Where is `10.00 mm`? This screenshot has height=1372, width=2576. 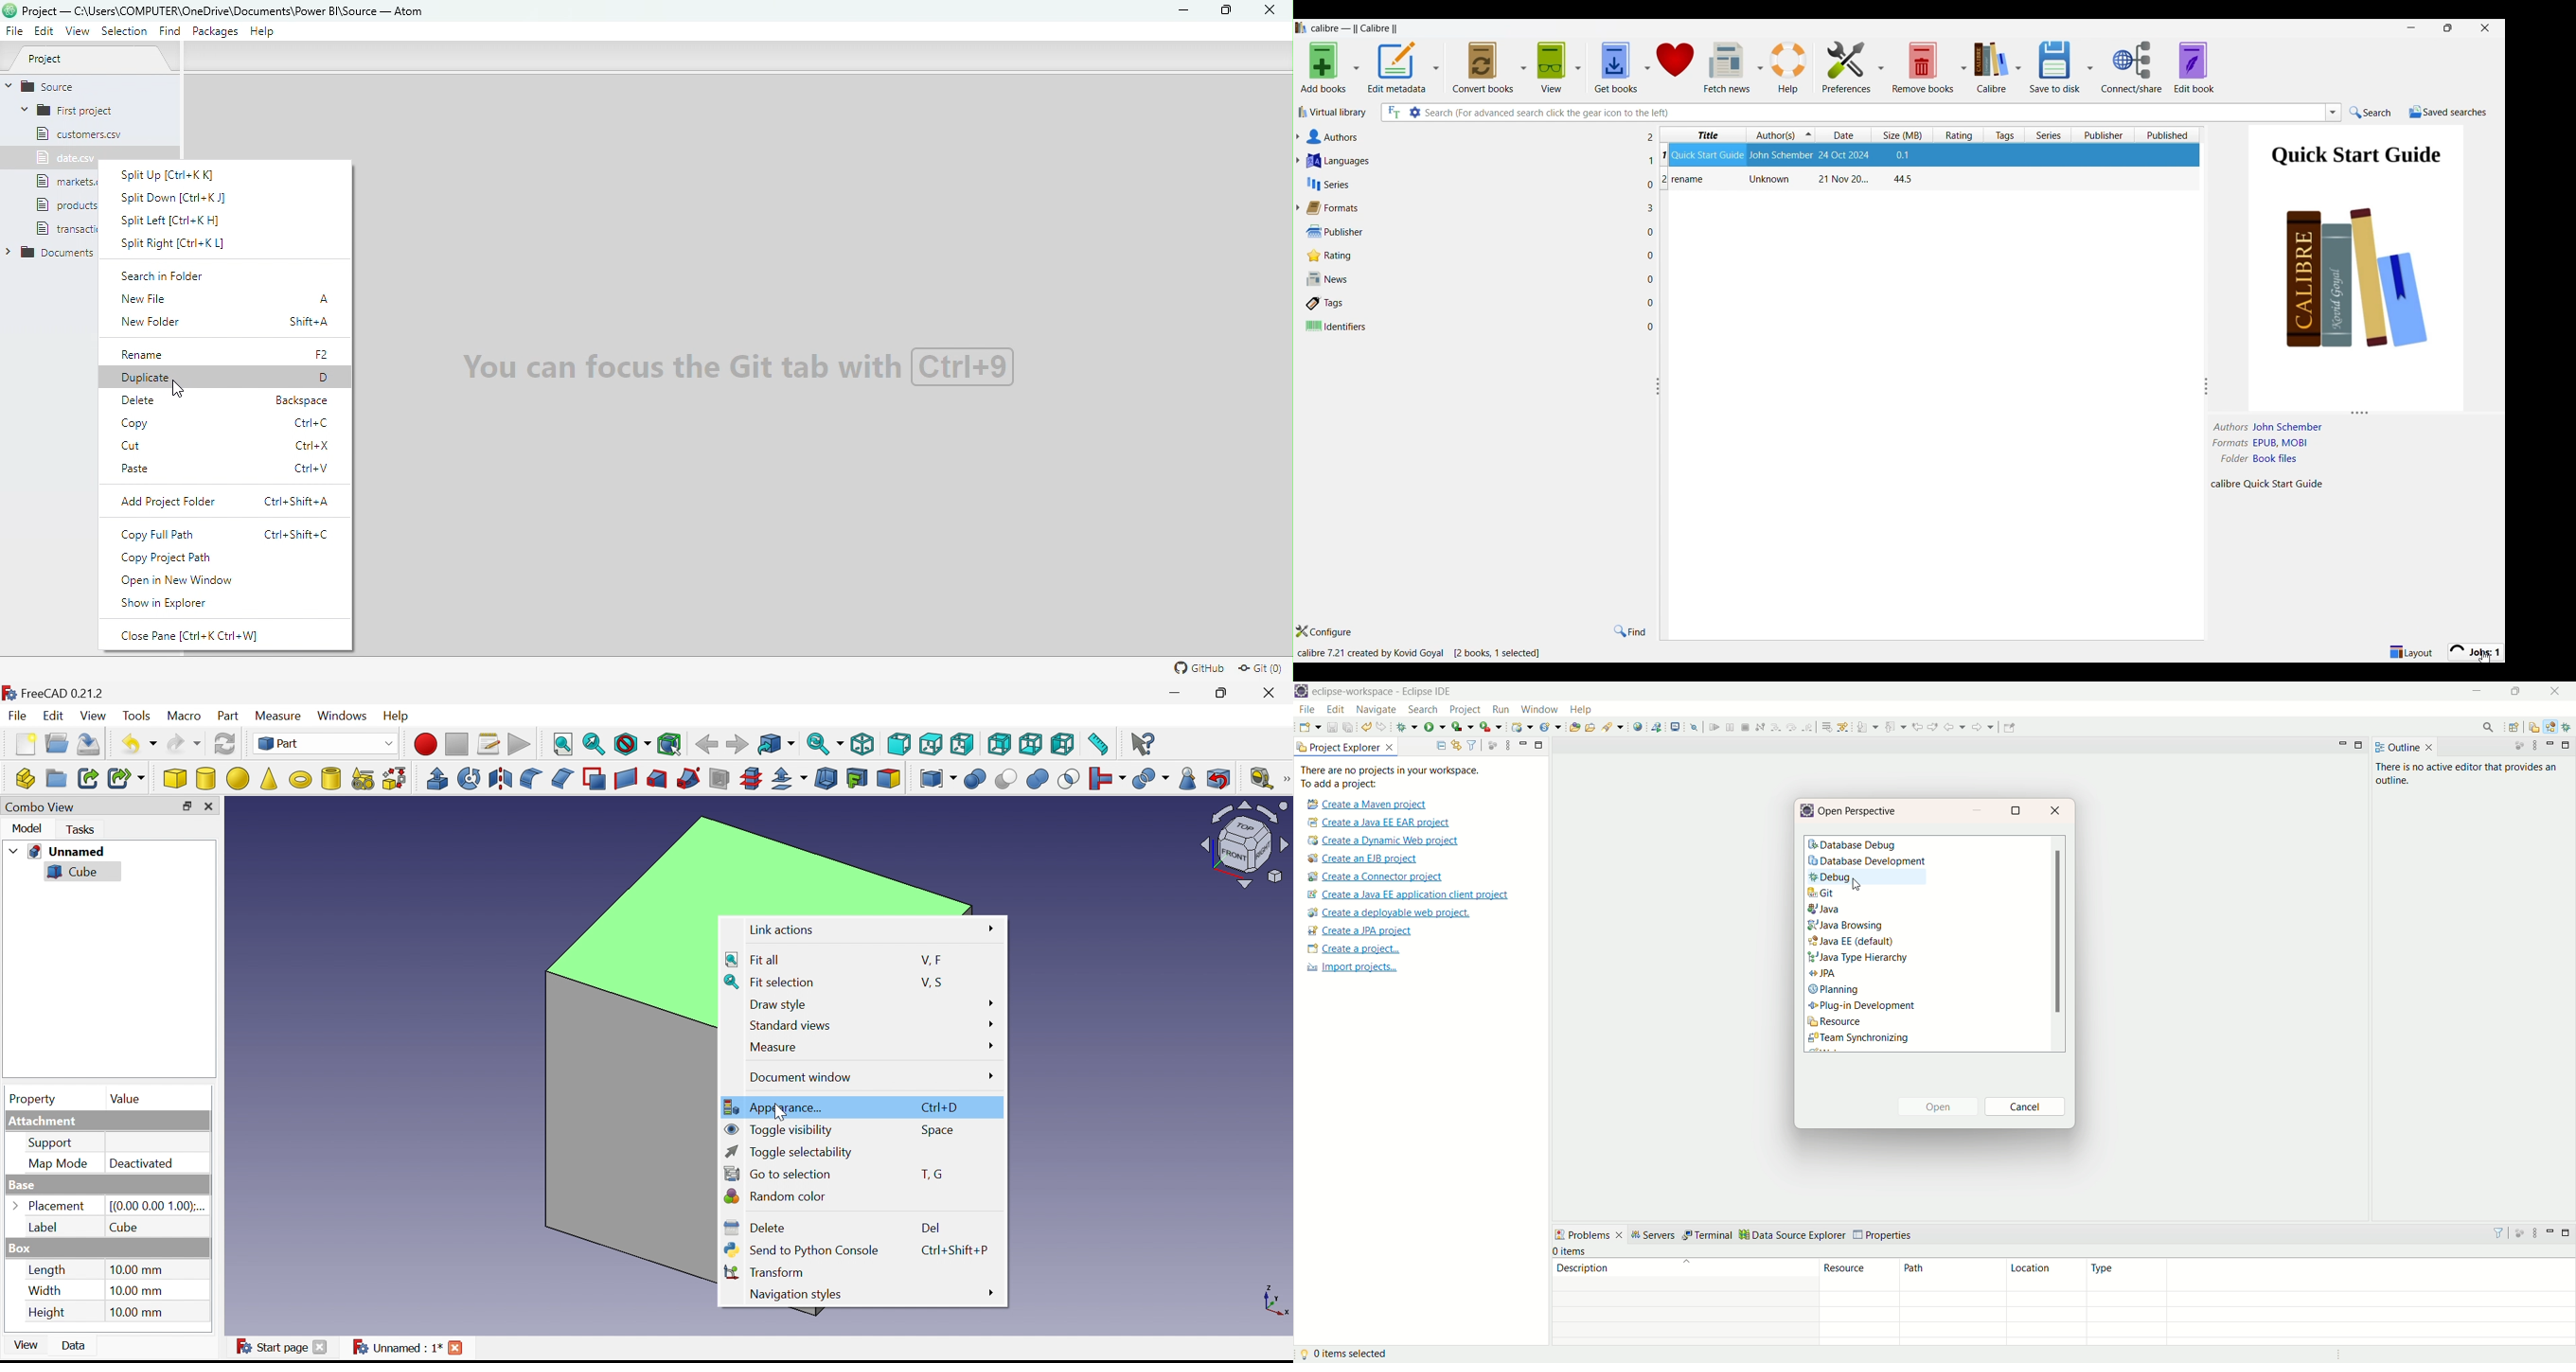
10.00 mm is located at coordinates (139, 1291).